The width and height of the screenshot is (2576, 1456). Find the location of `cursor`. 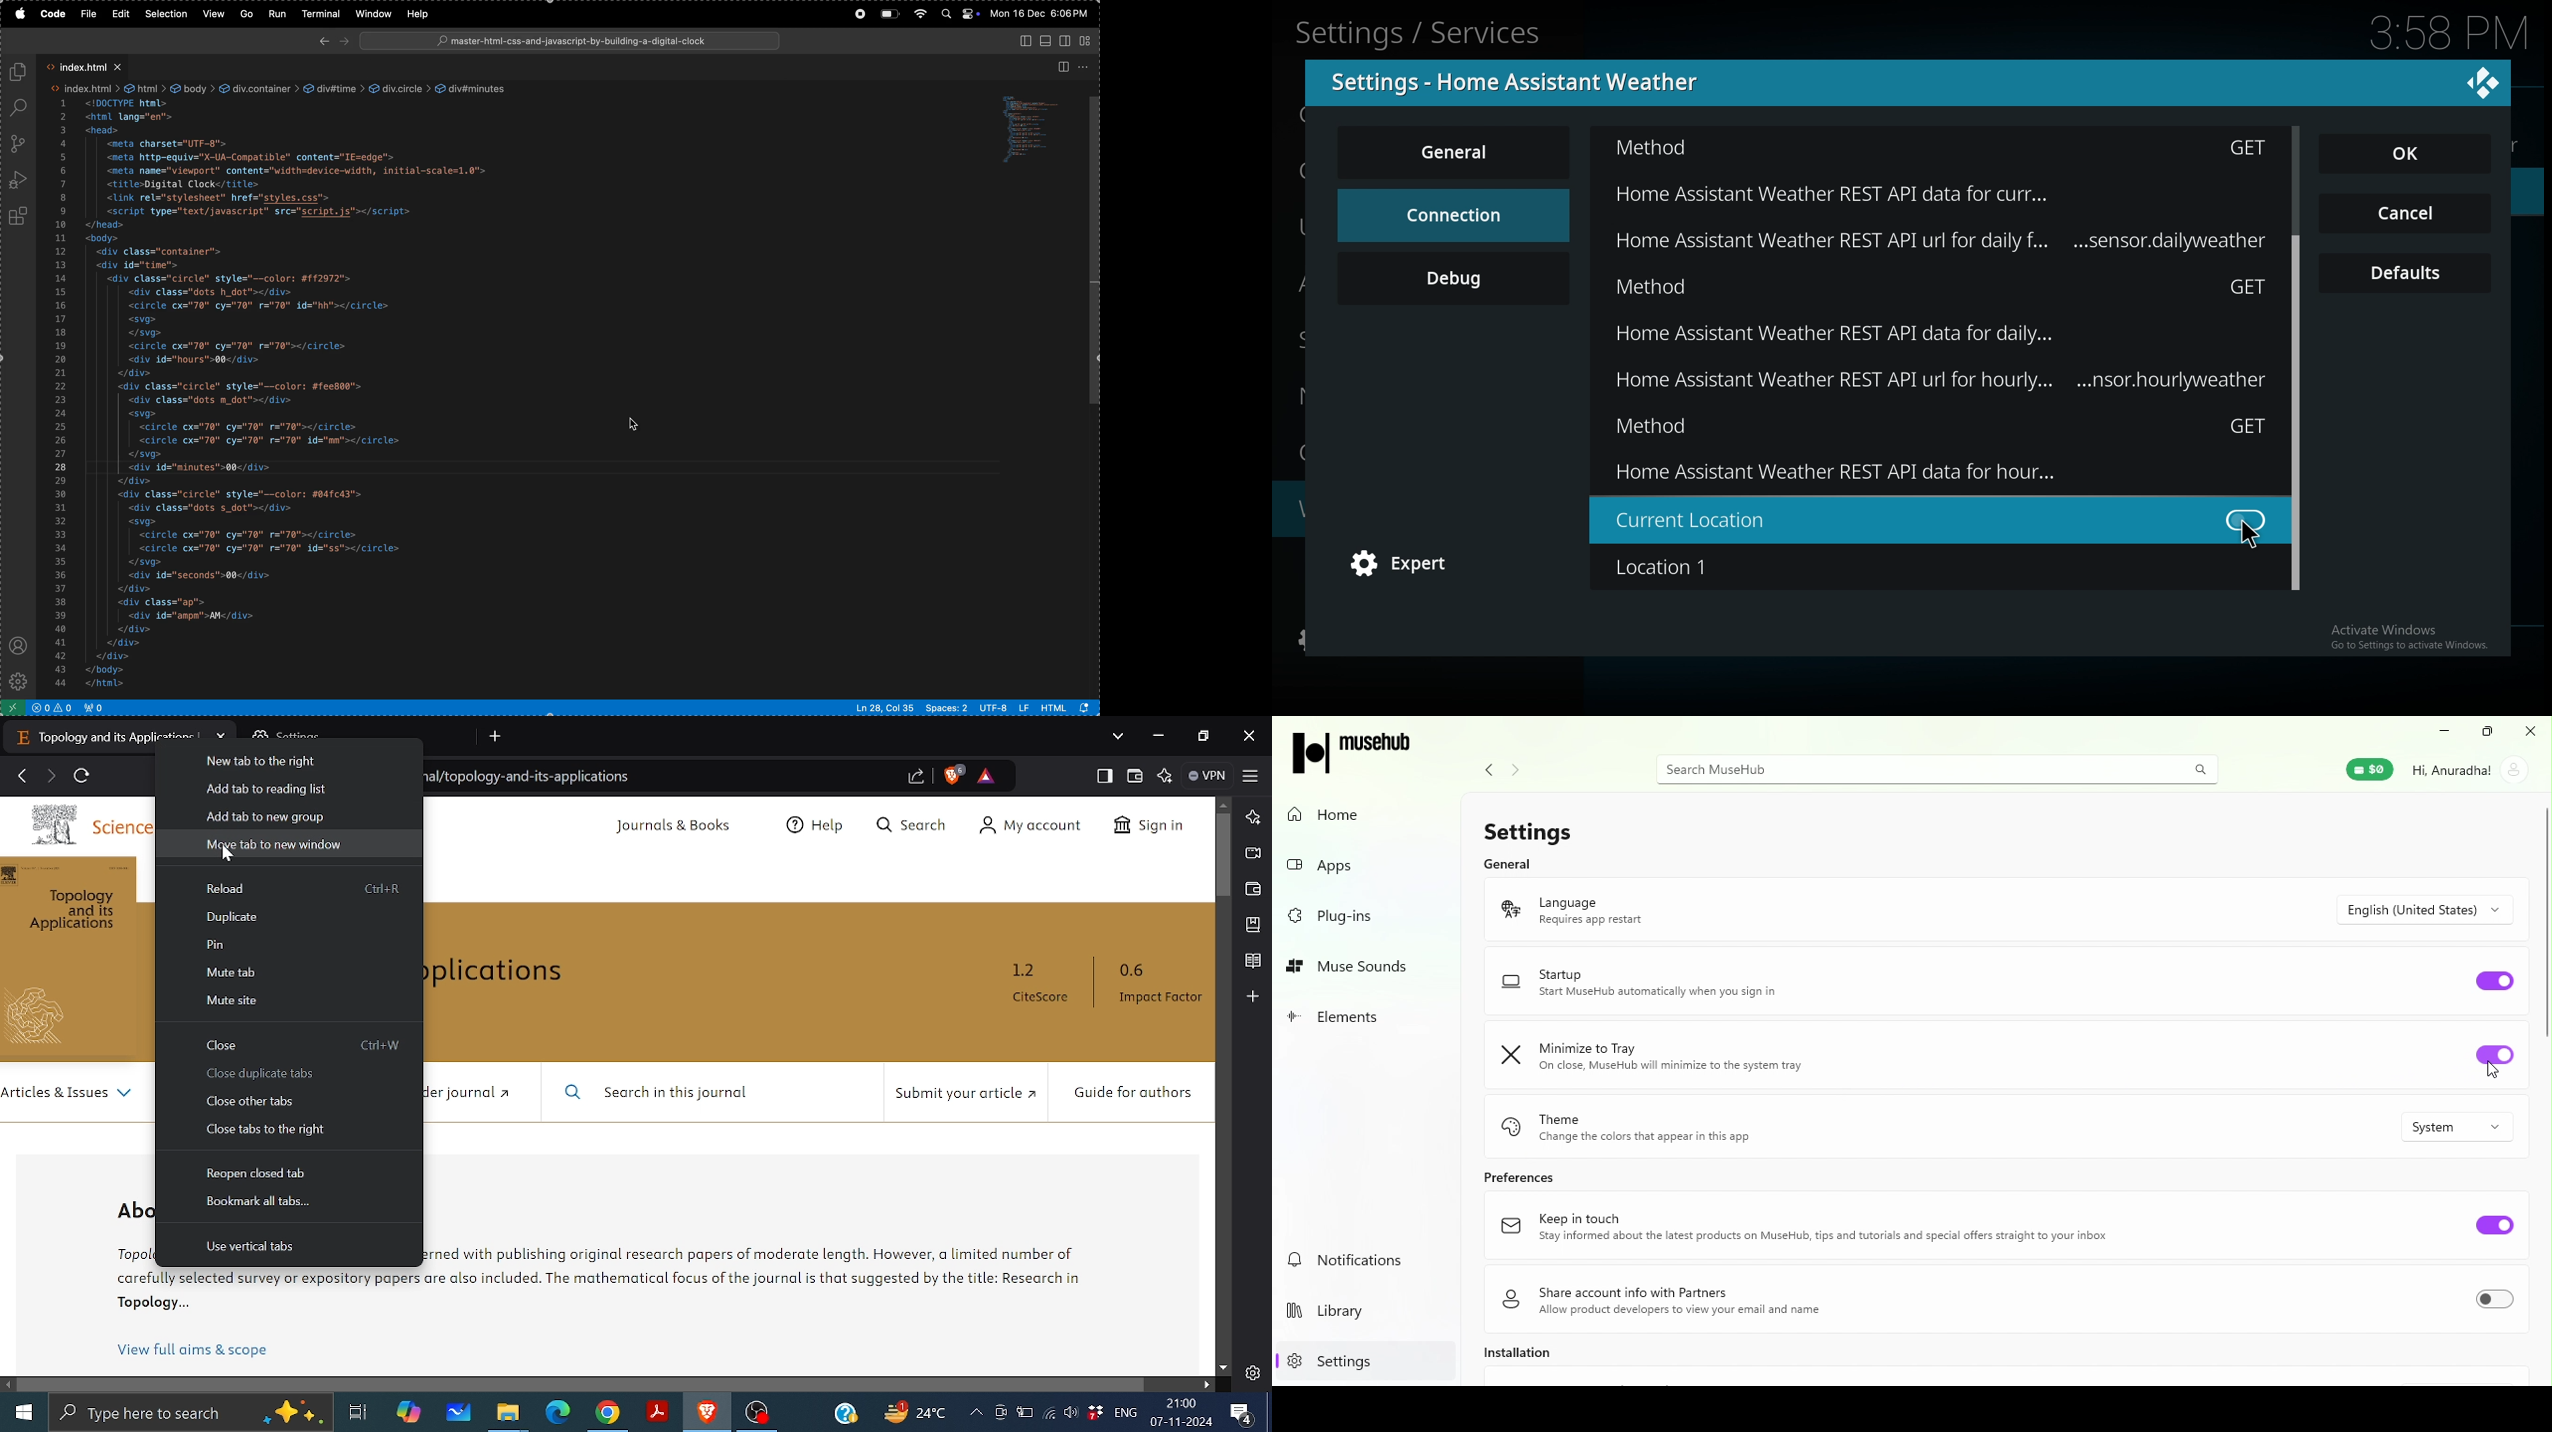

cursor is located at coordinates (2485, 1073).